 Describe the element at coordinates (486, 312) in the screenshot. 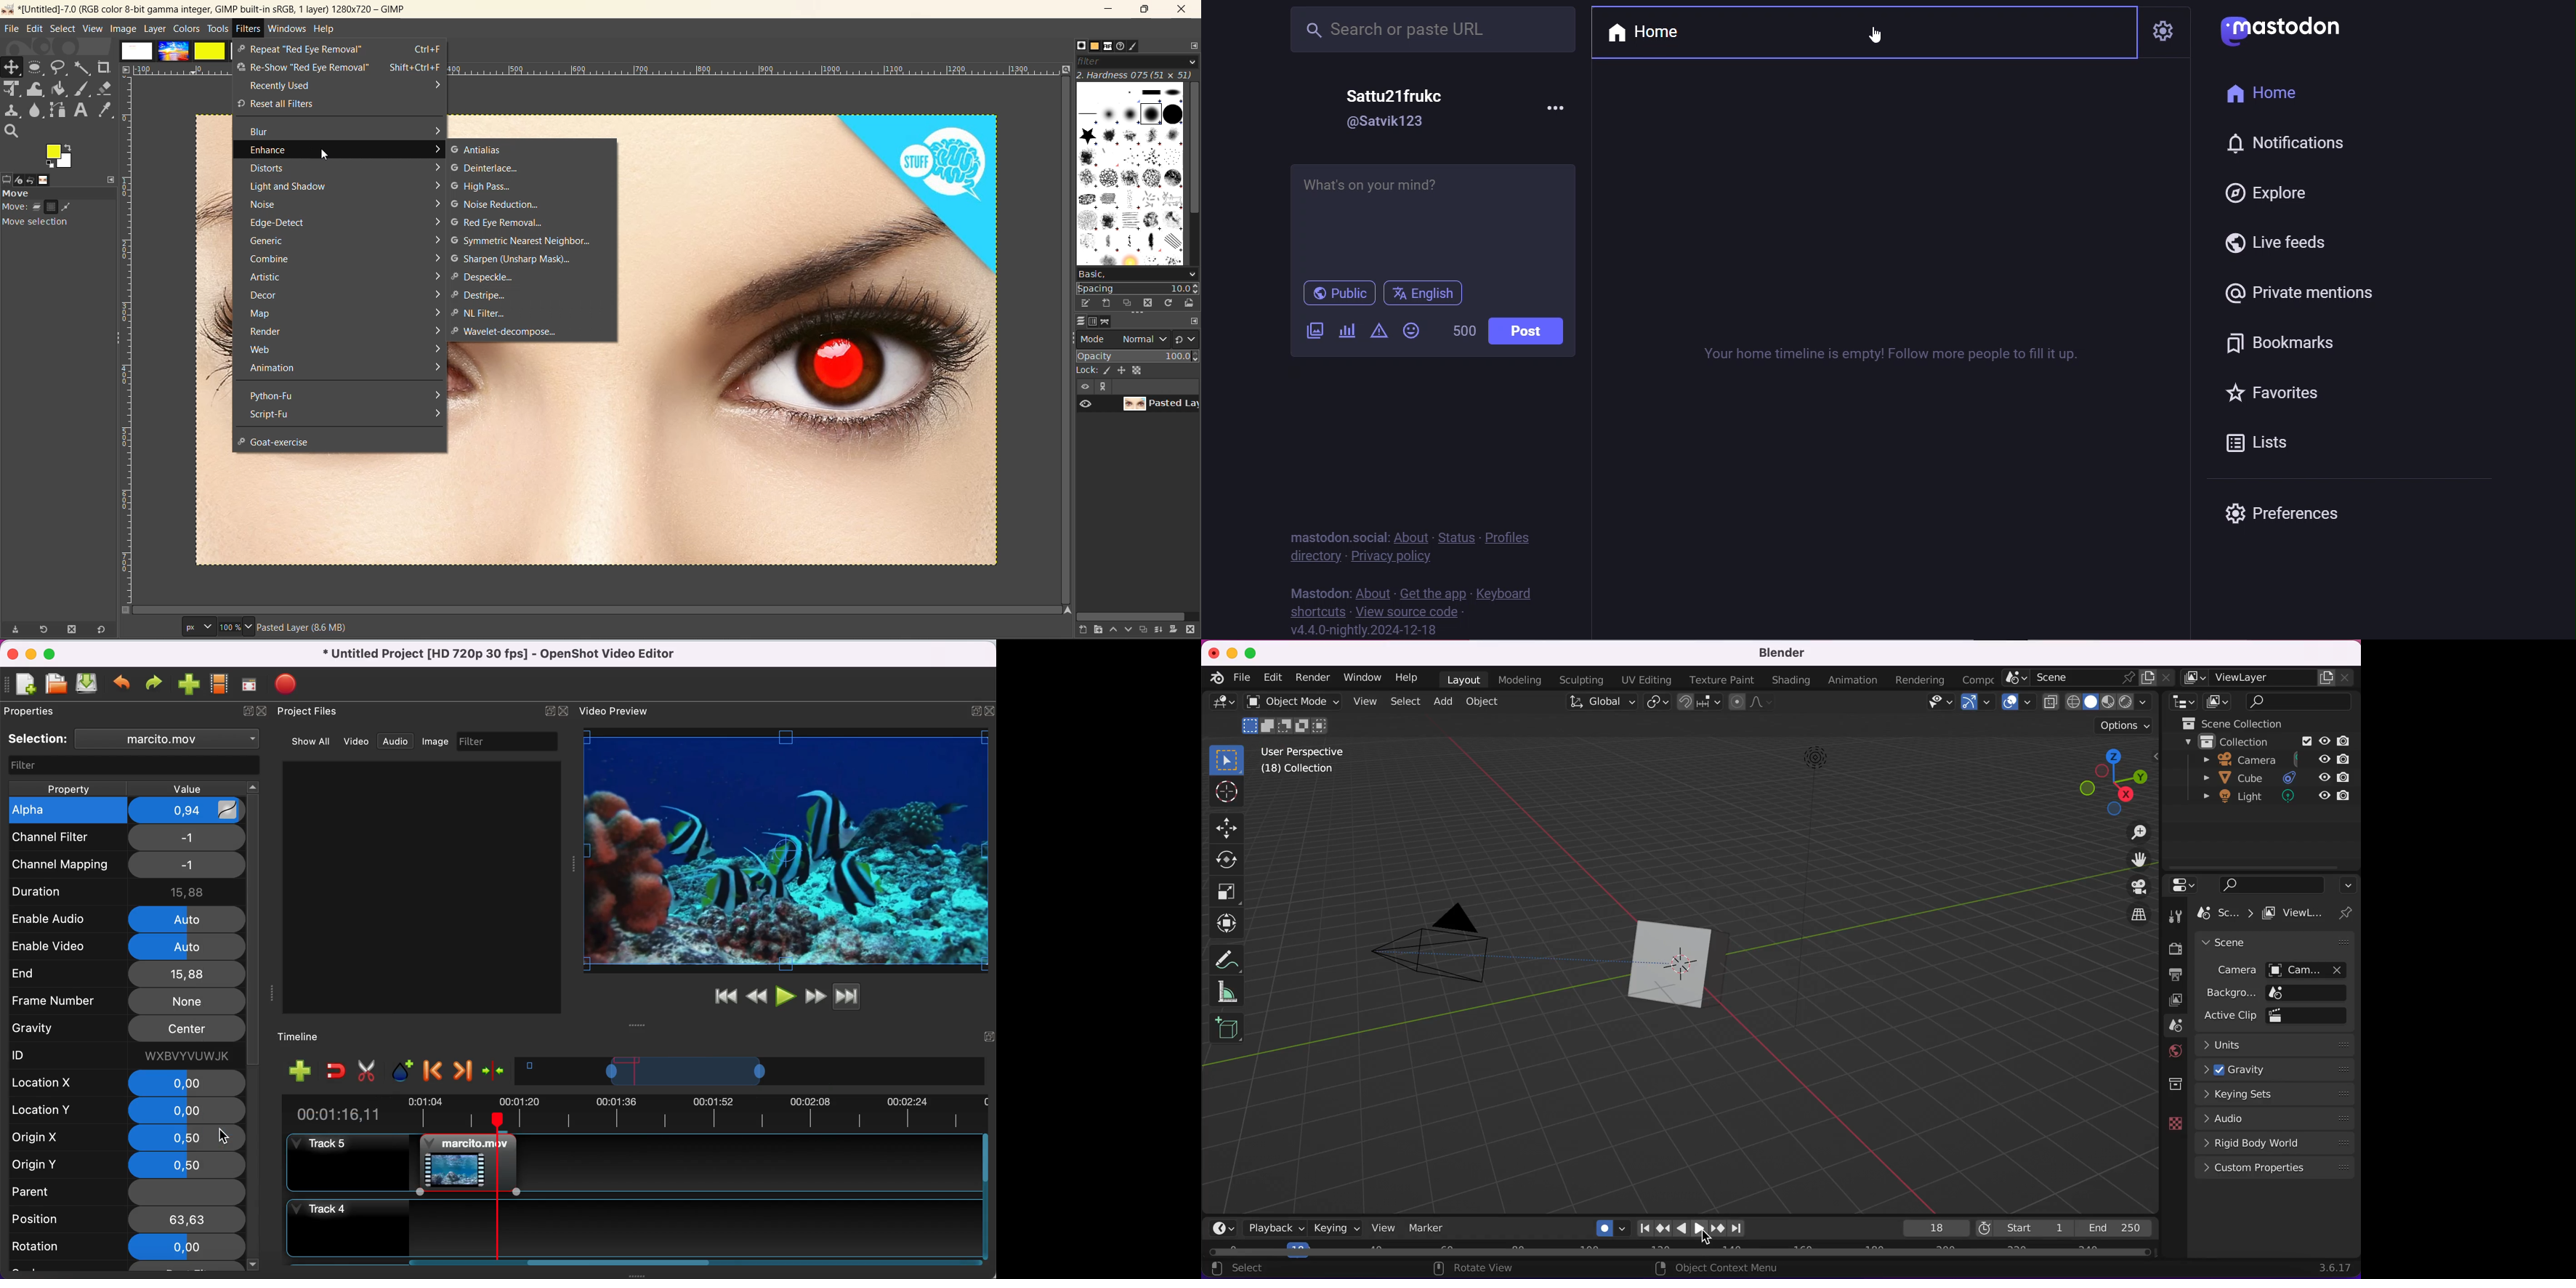

I see `NL filter` at that location.